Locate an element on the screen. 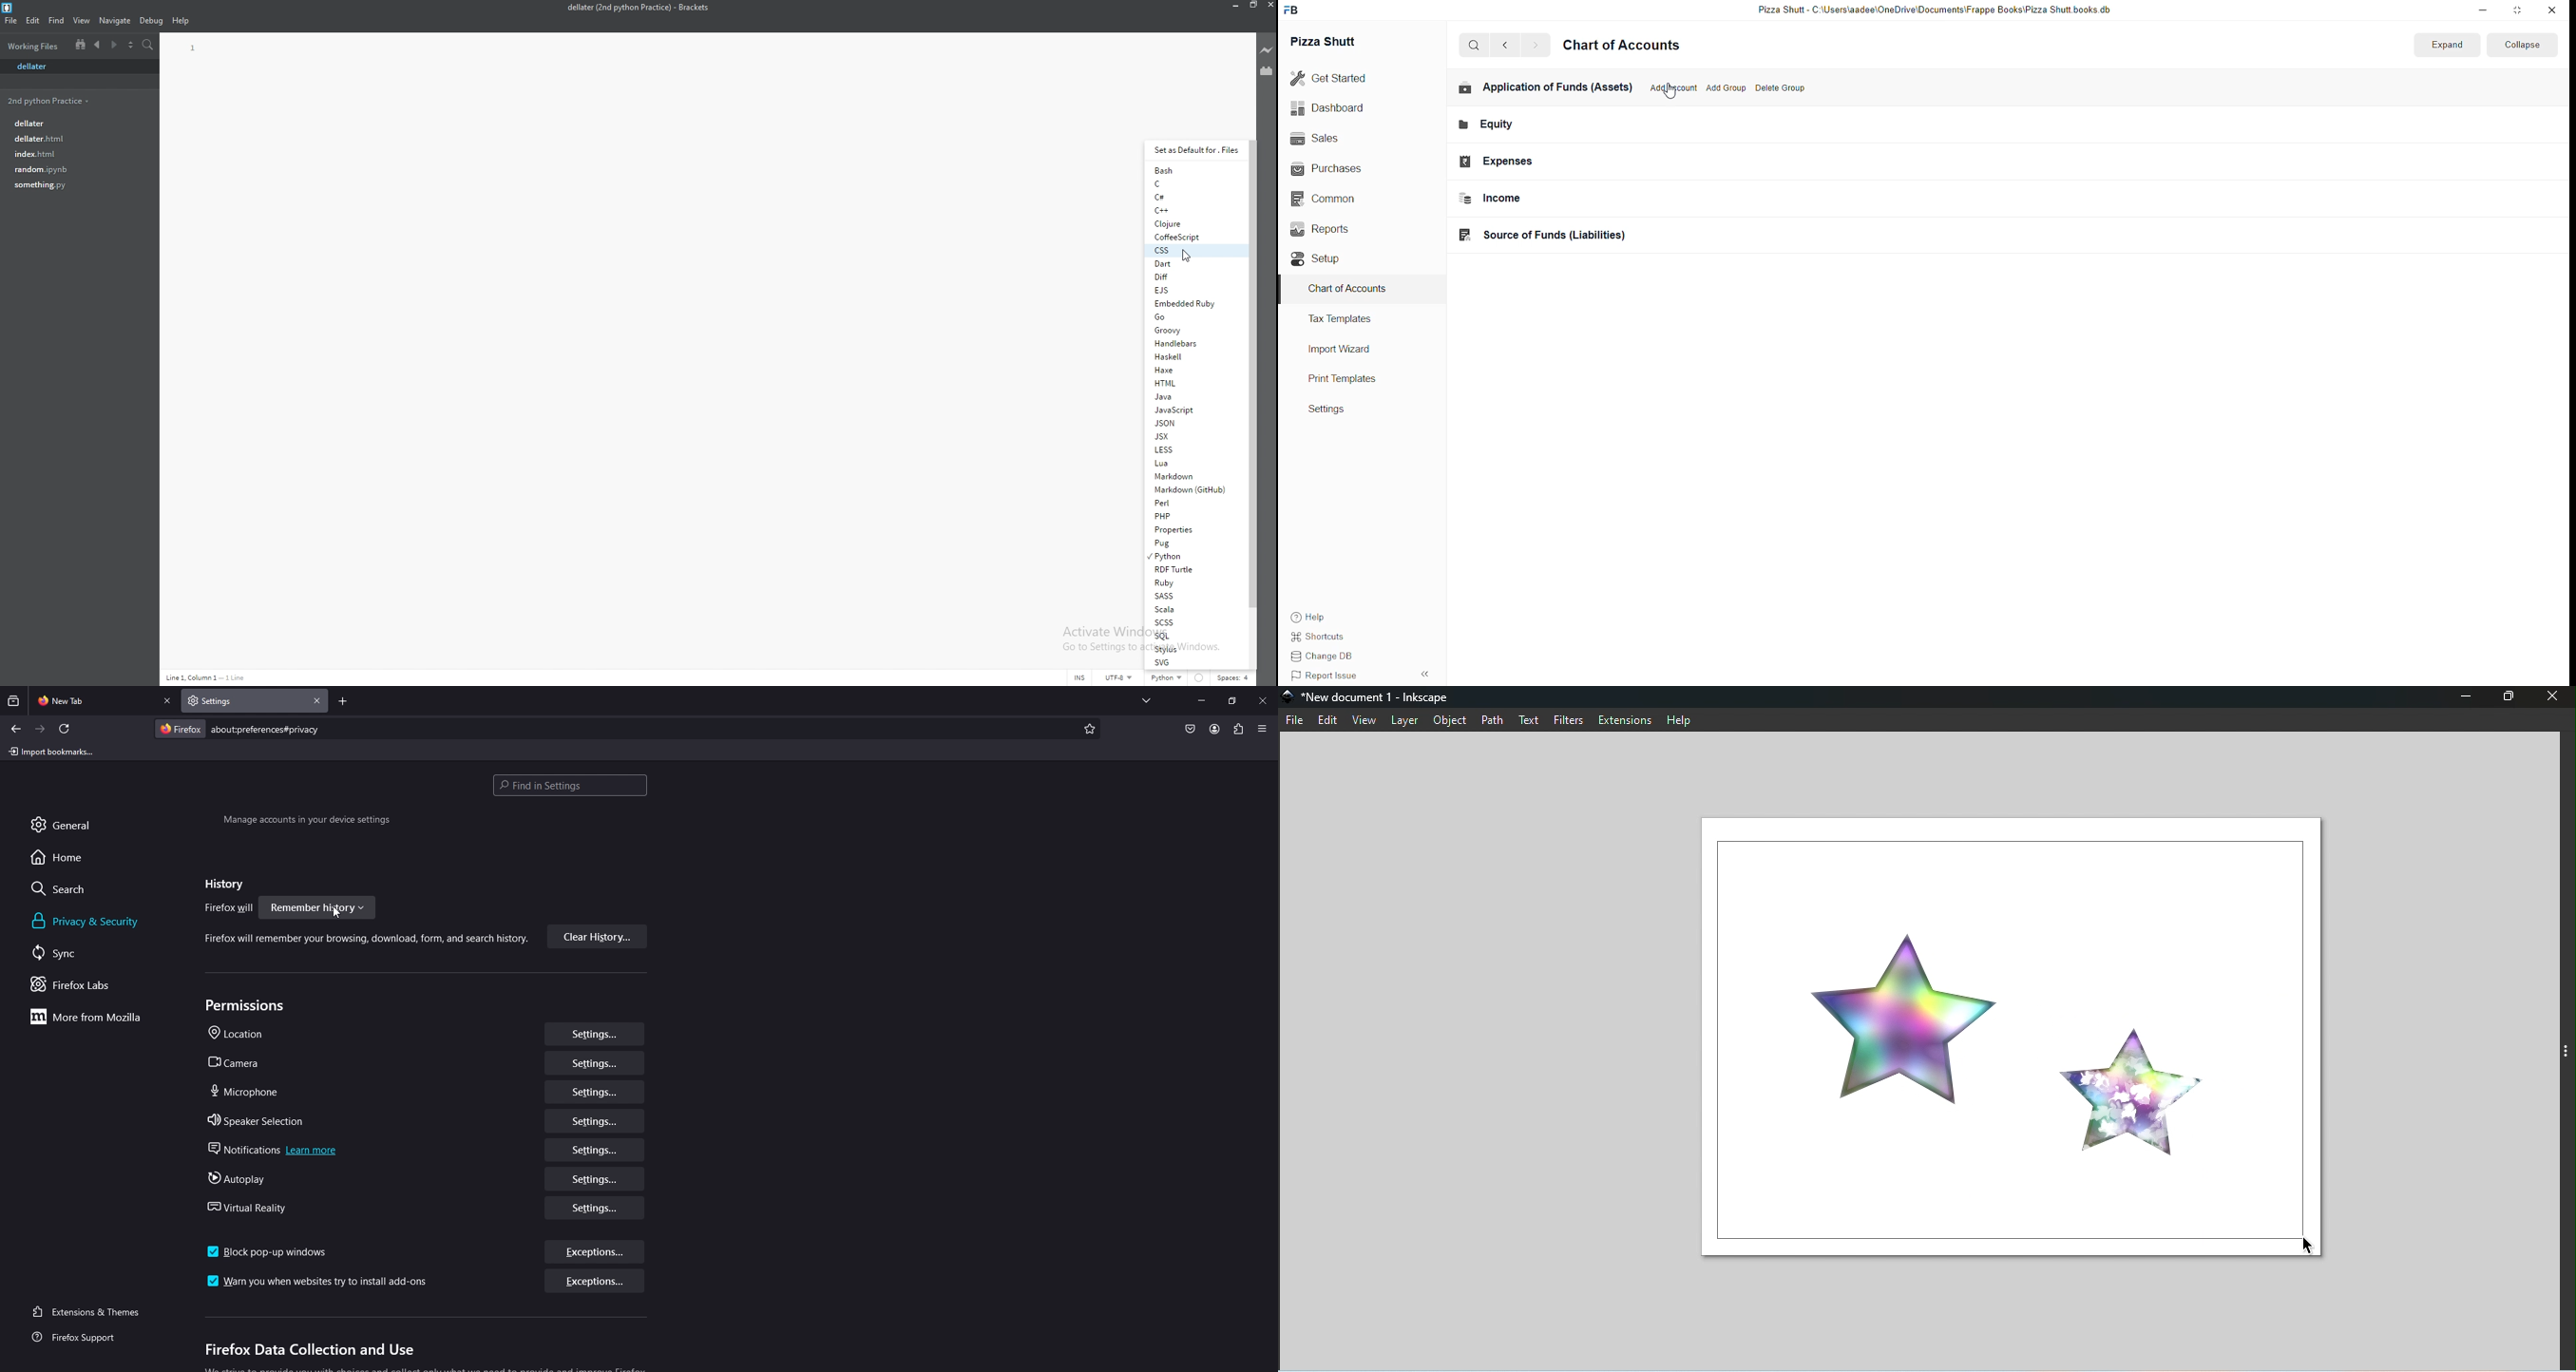  Object is located at coordinates (1448, 722).